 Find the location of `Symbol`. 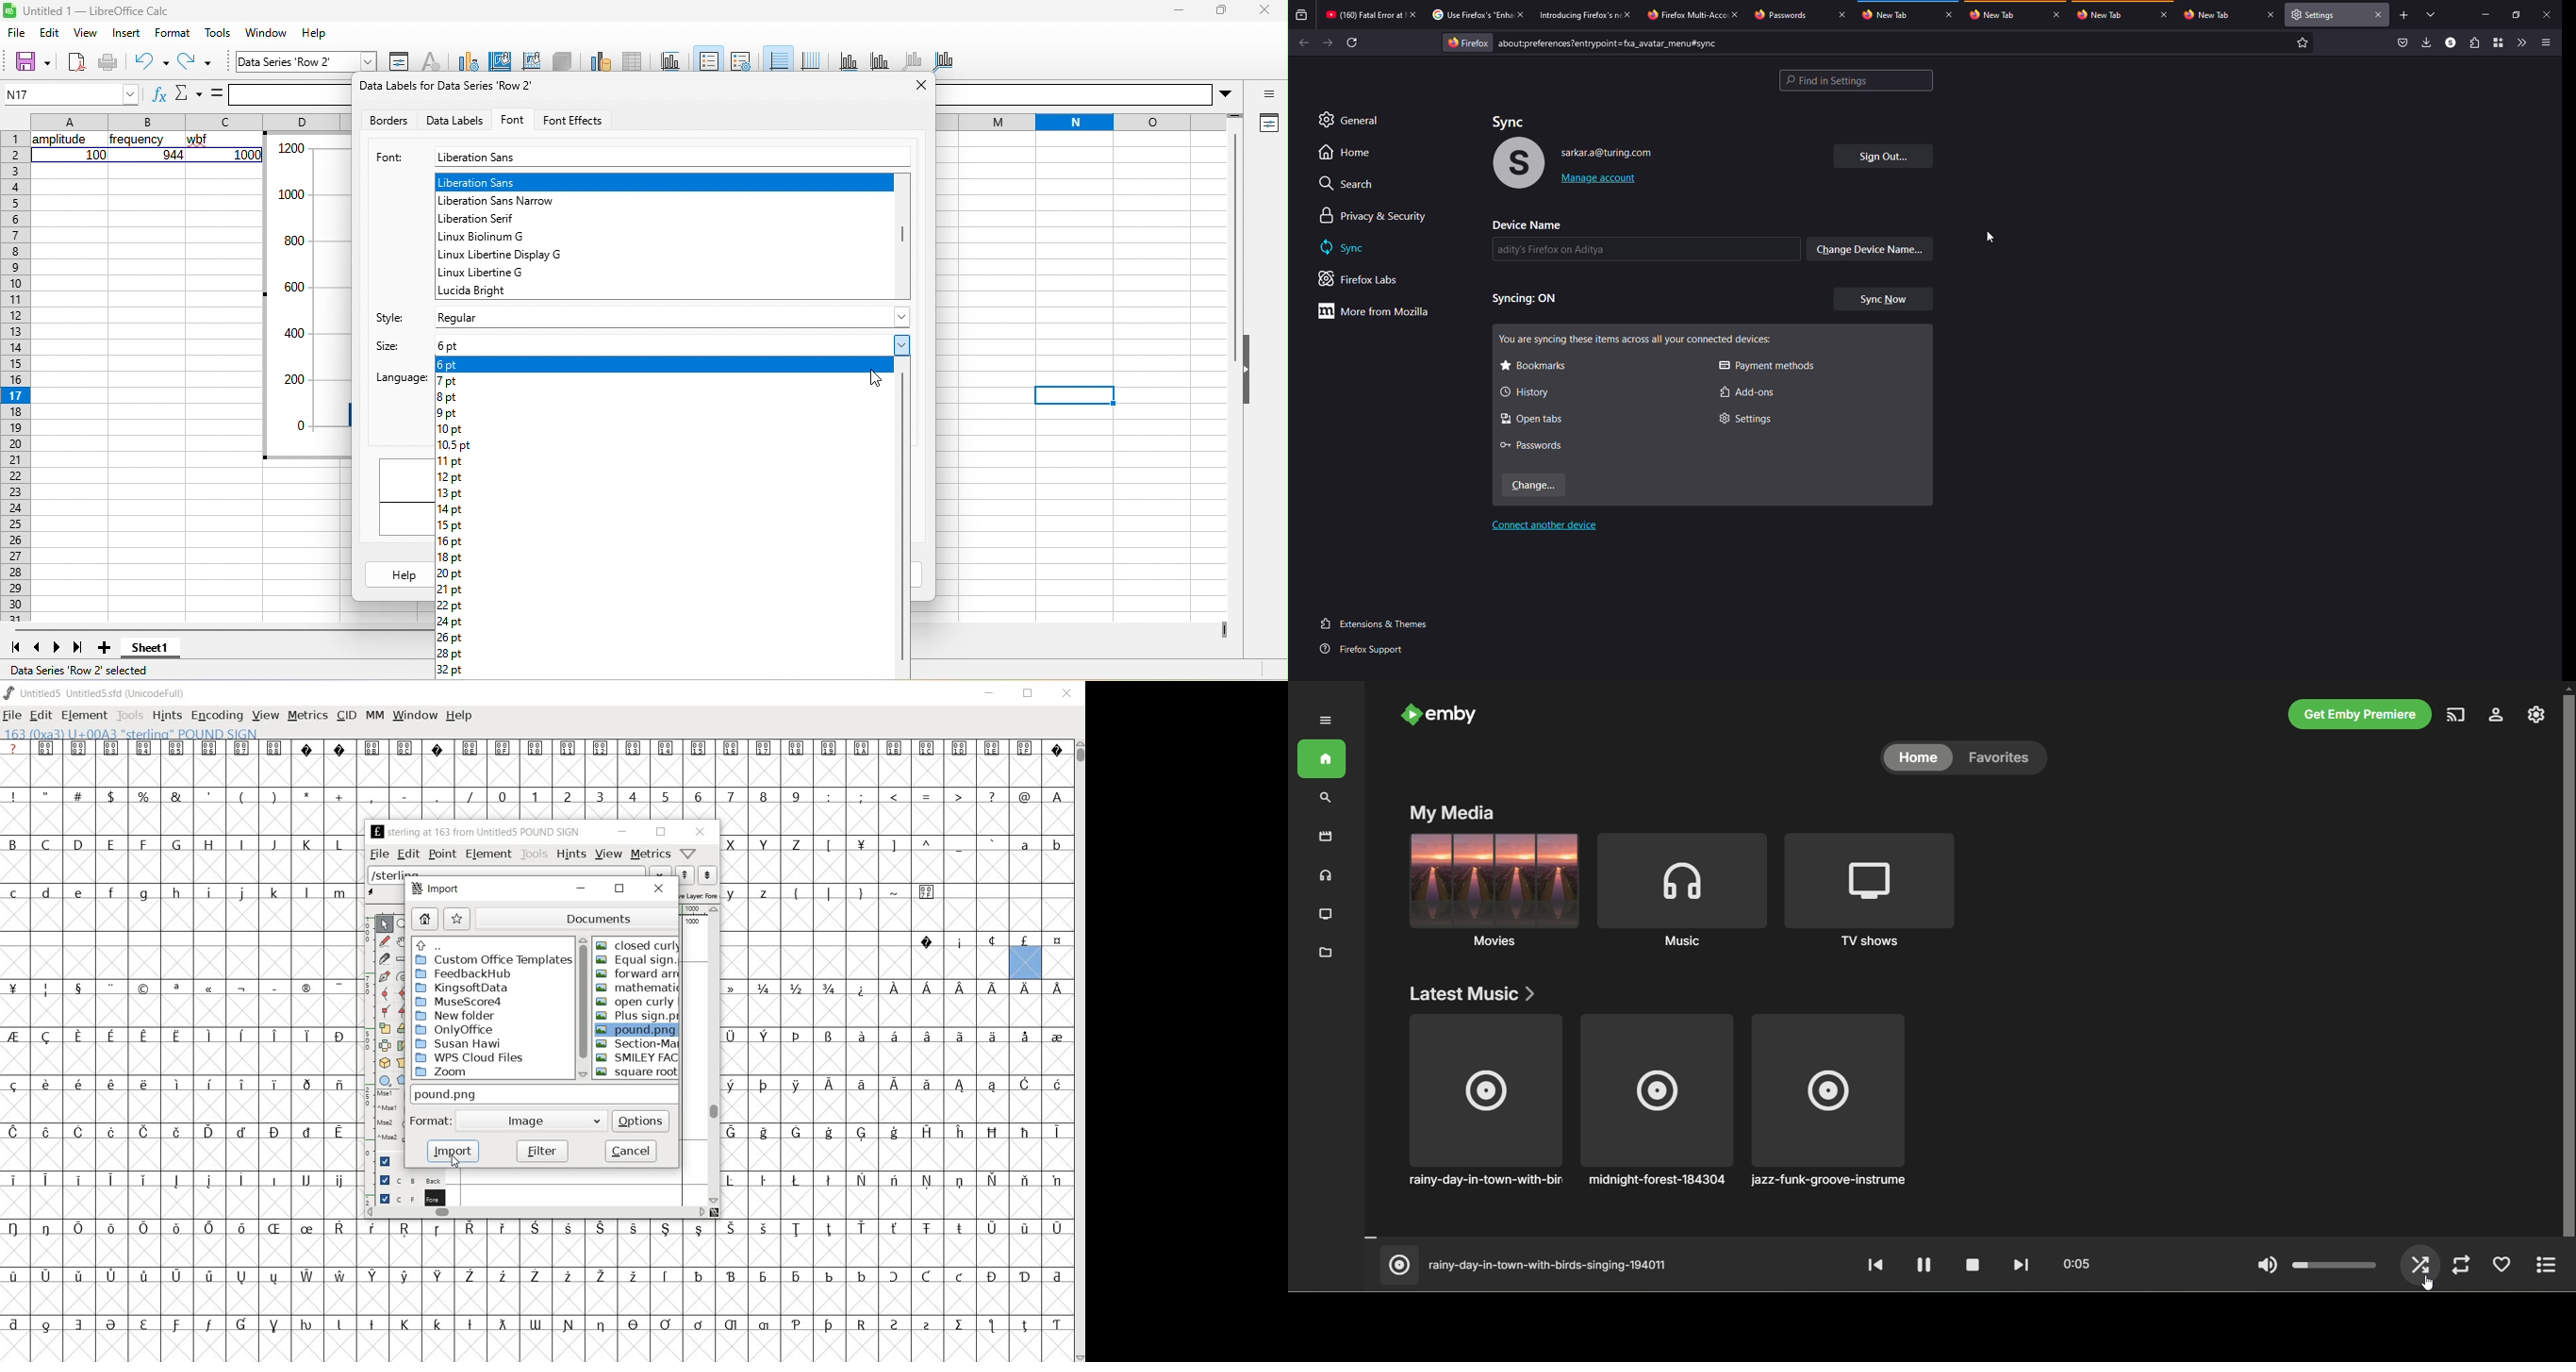

Symbol is located at coordinates (79, 1277).